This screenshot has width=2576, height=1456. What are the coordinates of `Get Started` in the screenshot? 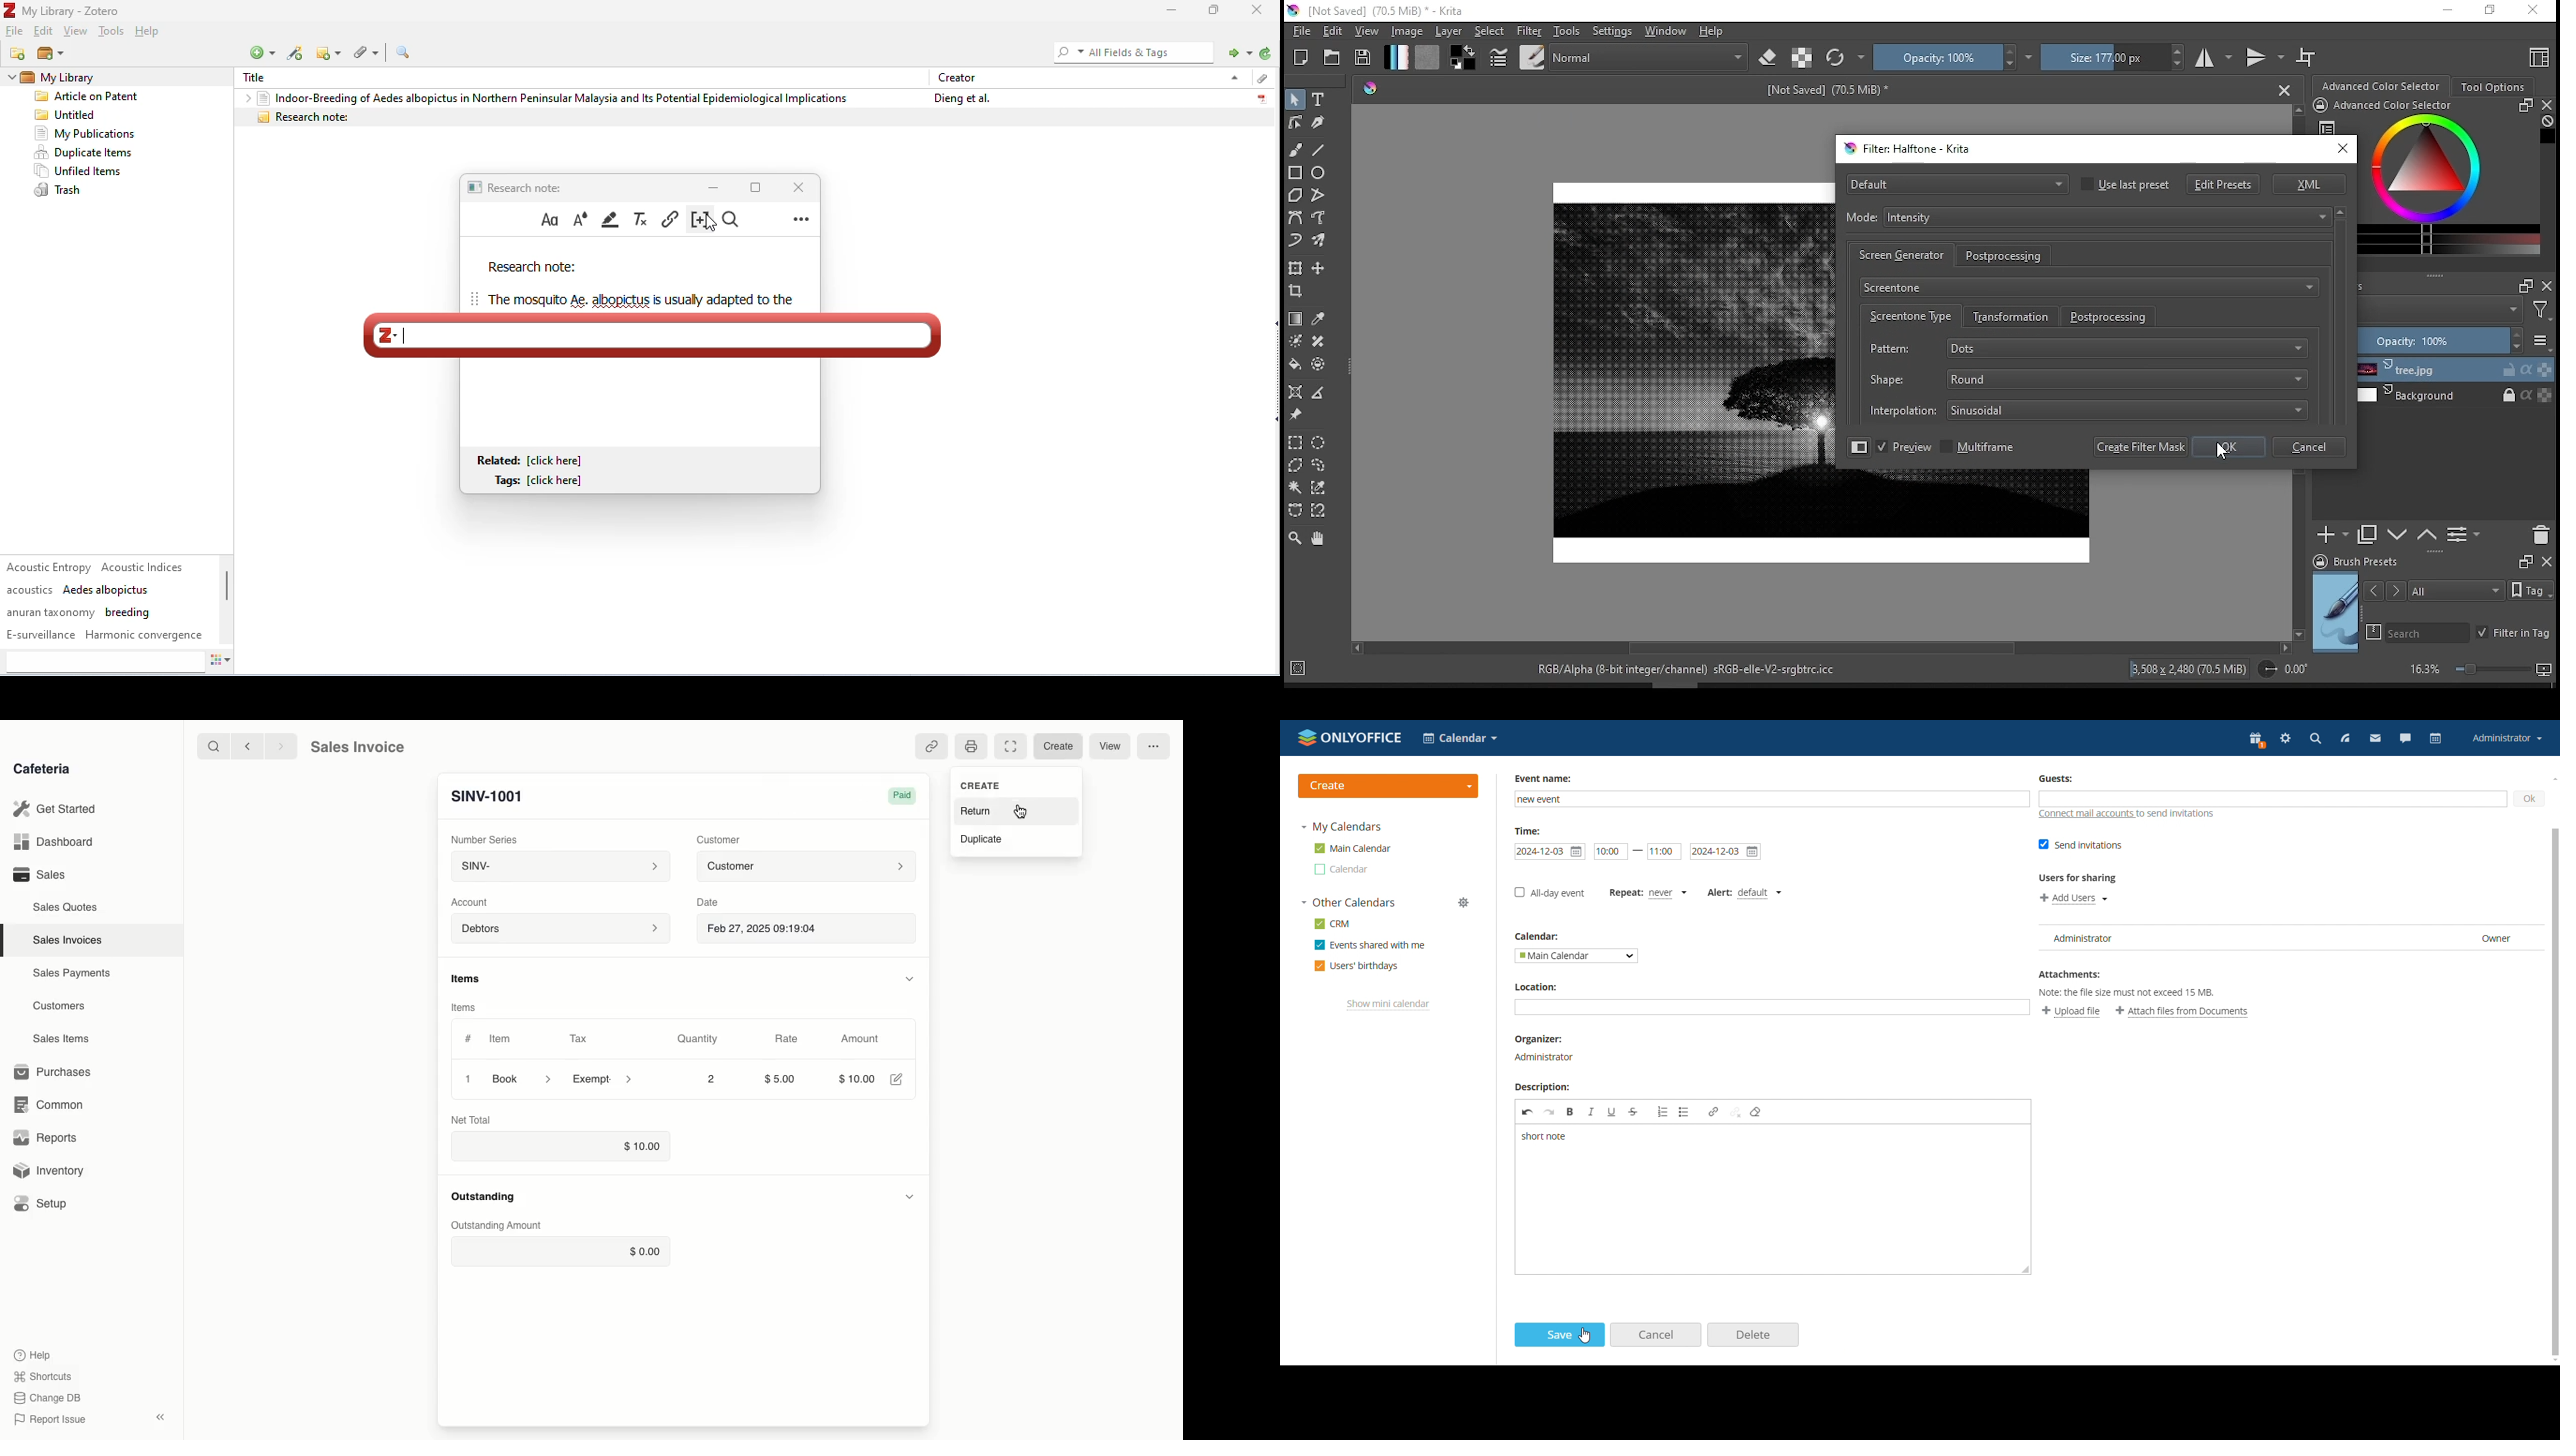 It's located at (55, 808).